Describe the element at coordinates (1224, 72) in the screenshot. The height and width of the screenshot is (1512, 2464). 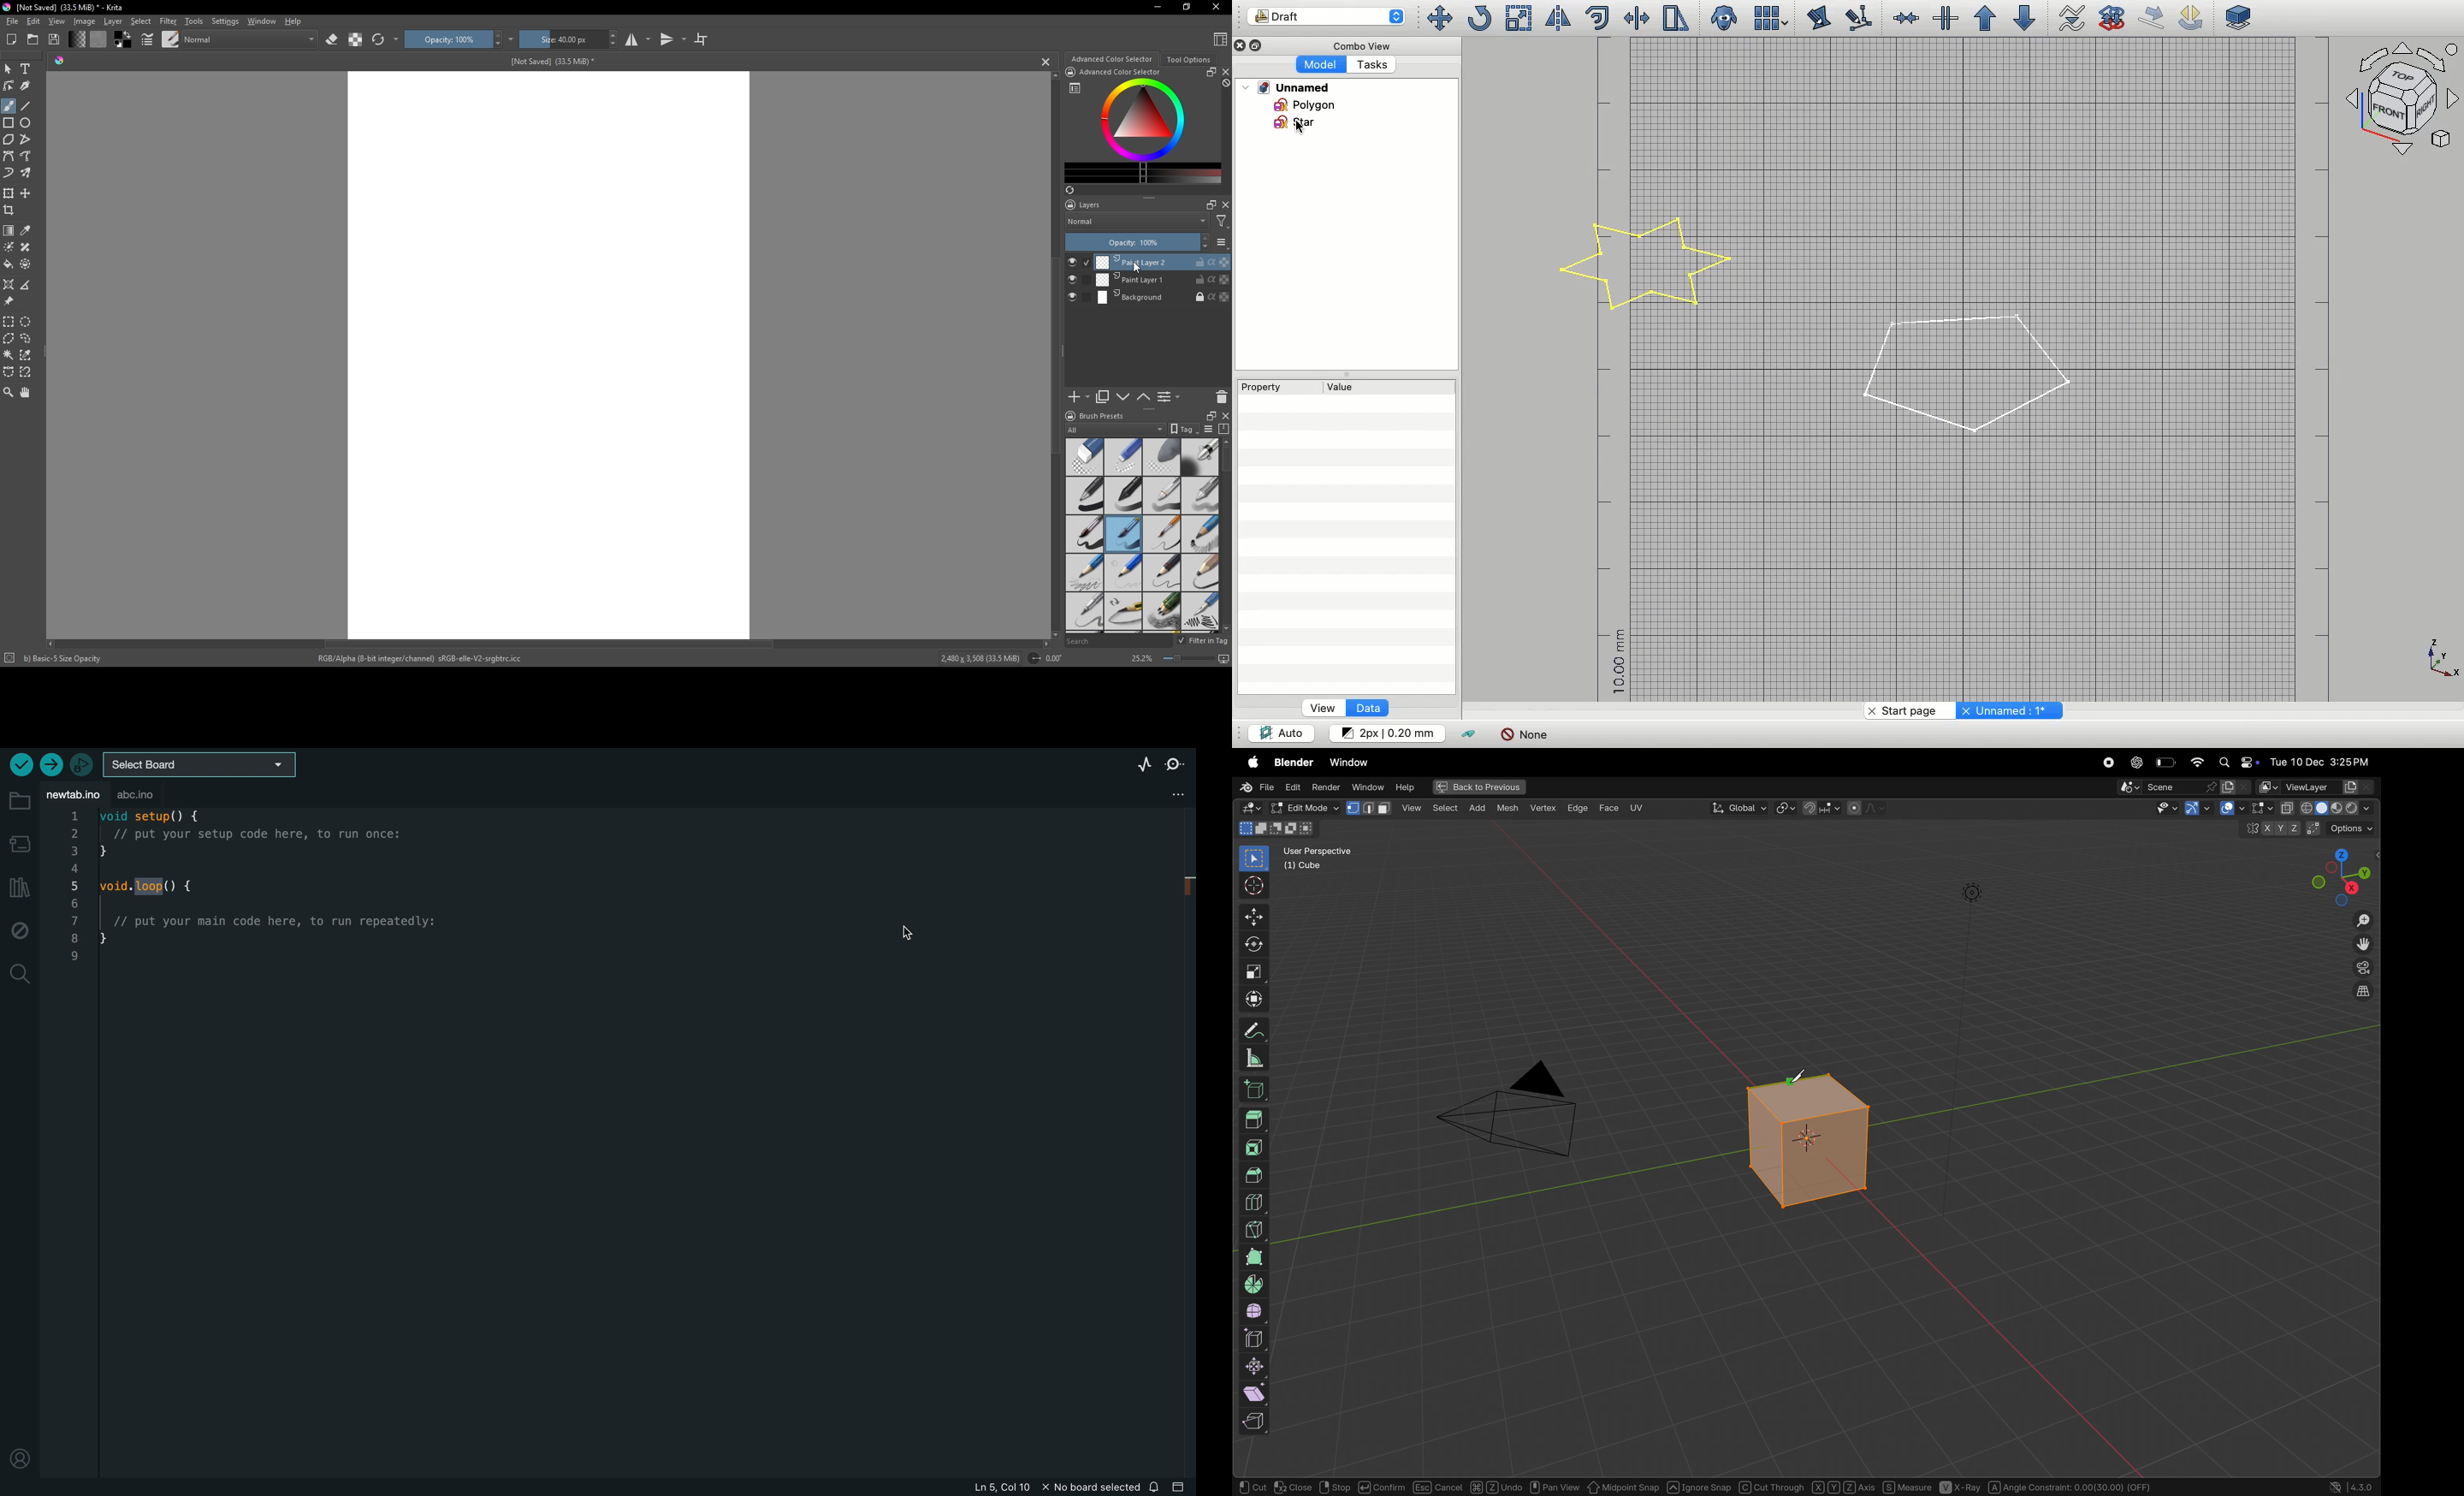
I see `close` at that location.